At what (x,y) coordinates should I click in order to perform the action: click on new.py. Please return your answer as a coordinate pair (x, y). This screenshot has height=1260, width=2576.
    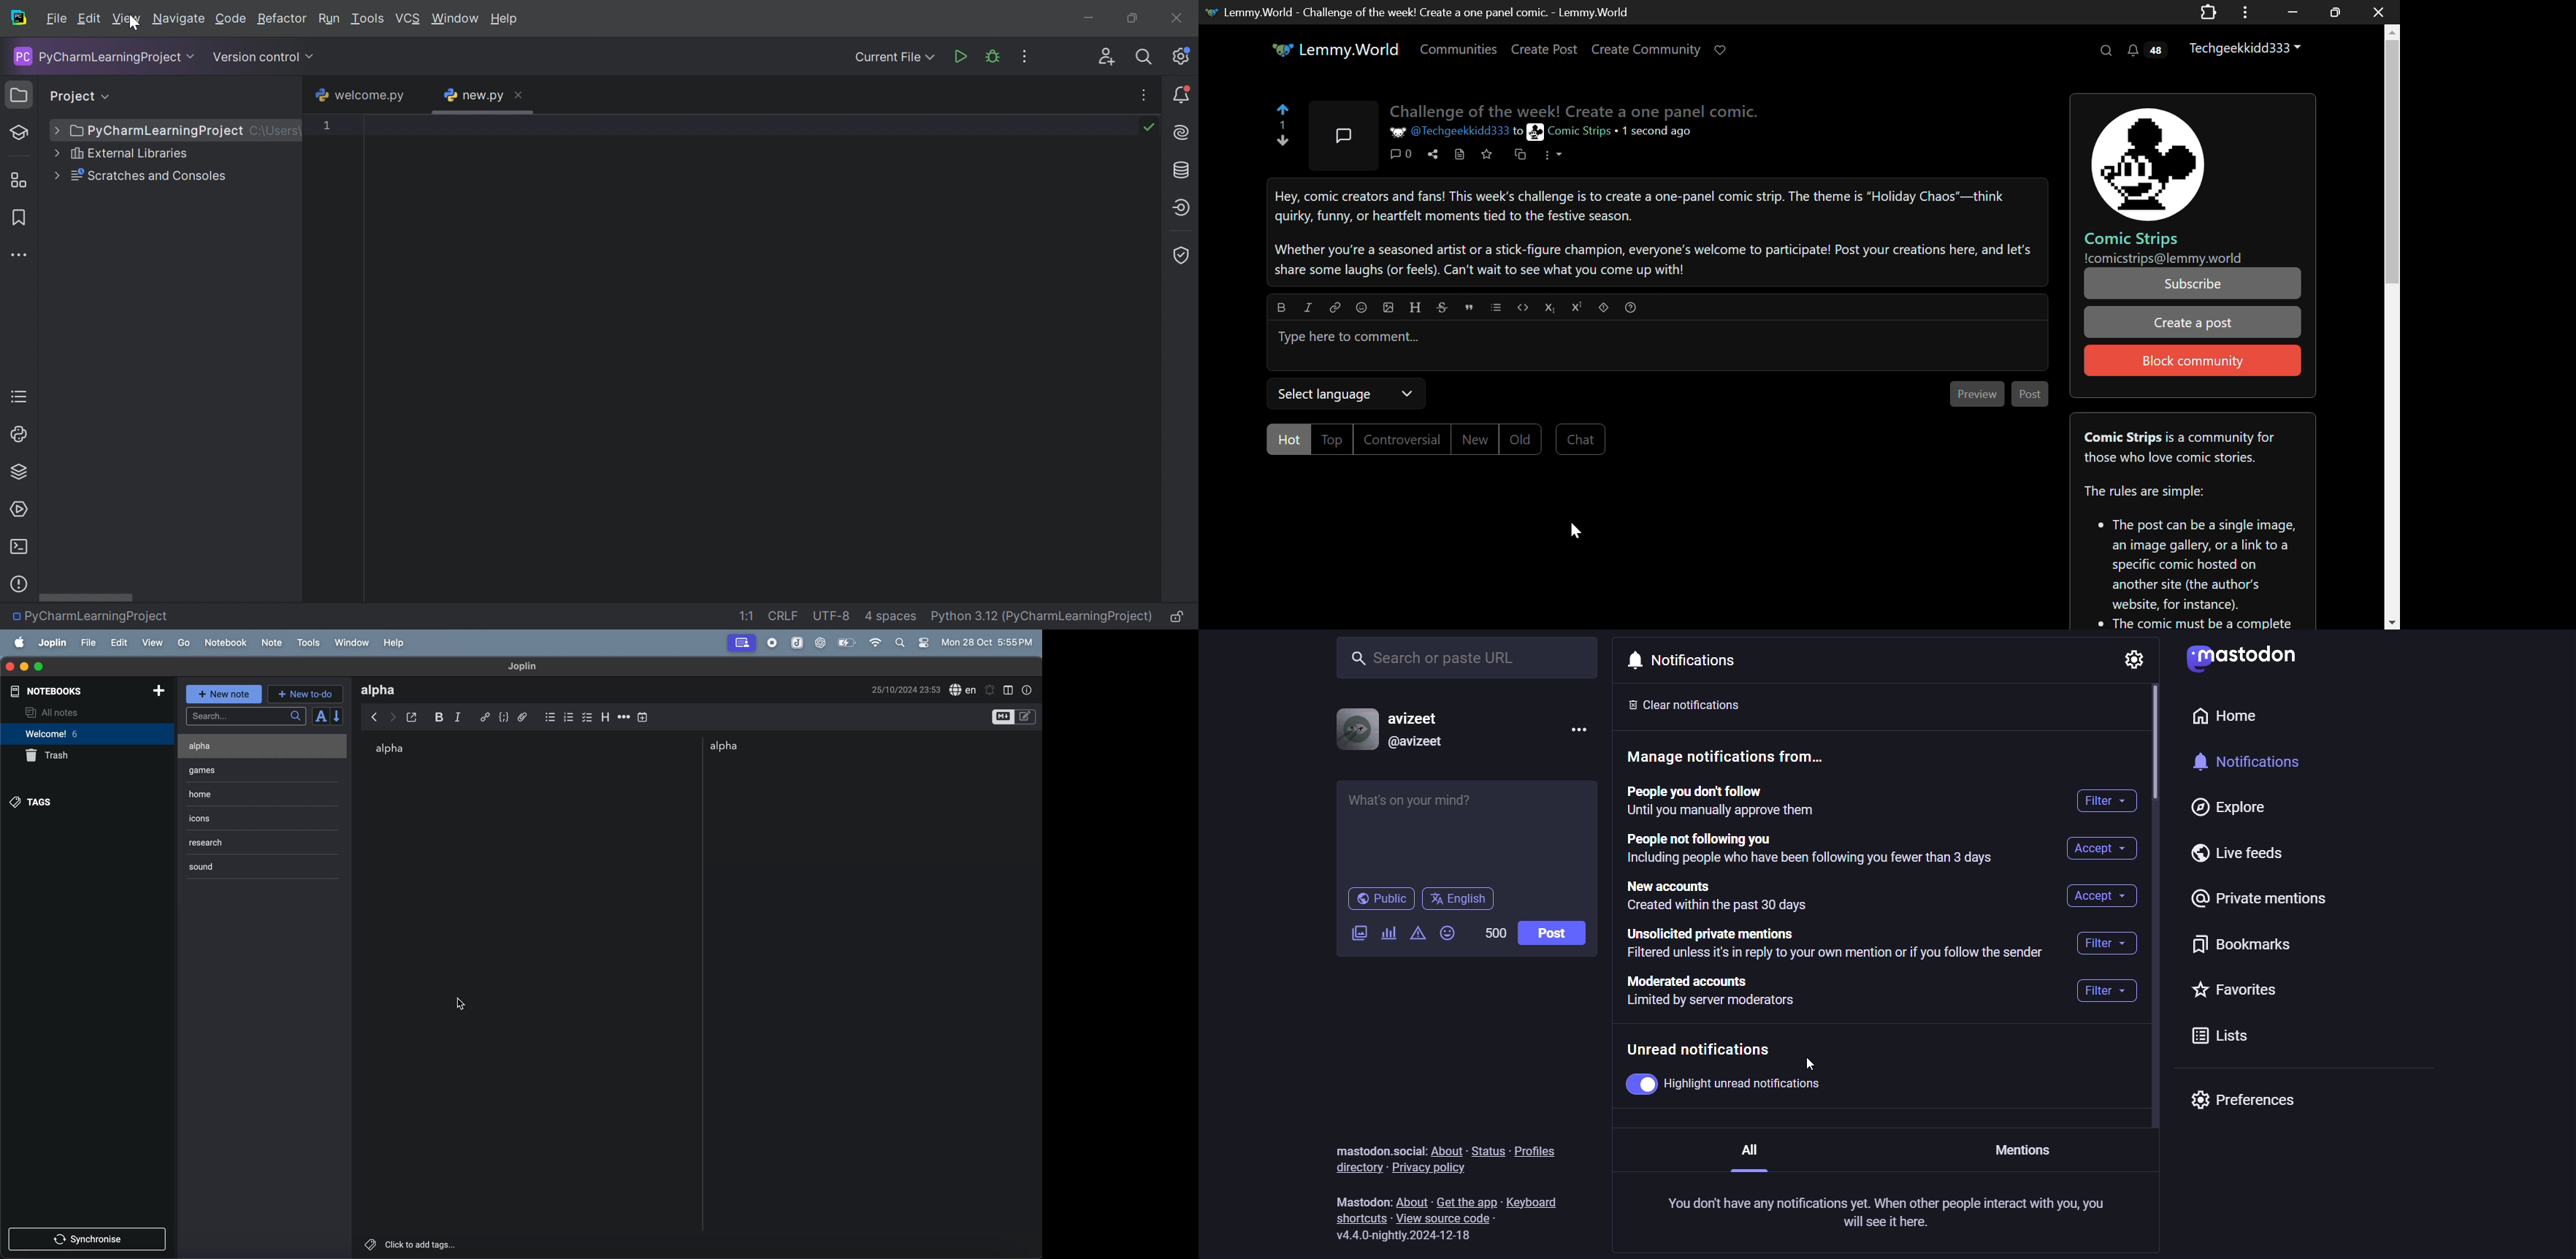
    Looking at the image, I should click on (469, 96).